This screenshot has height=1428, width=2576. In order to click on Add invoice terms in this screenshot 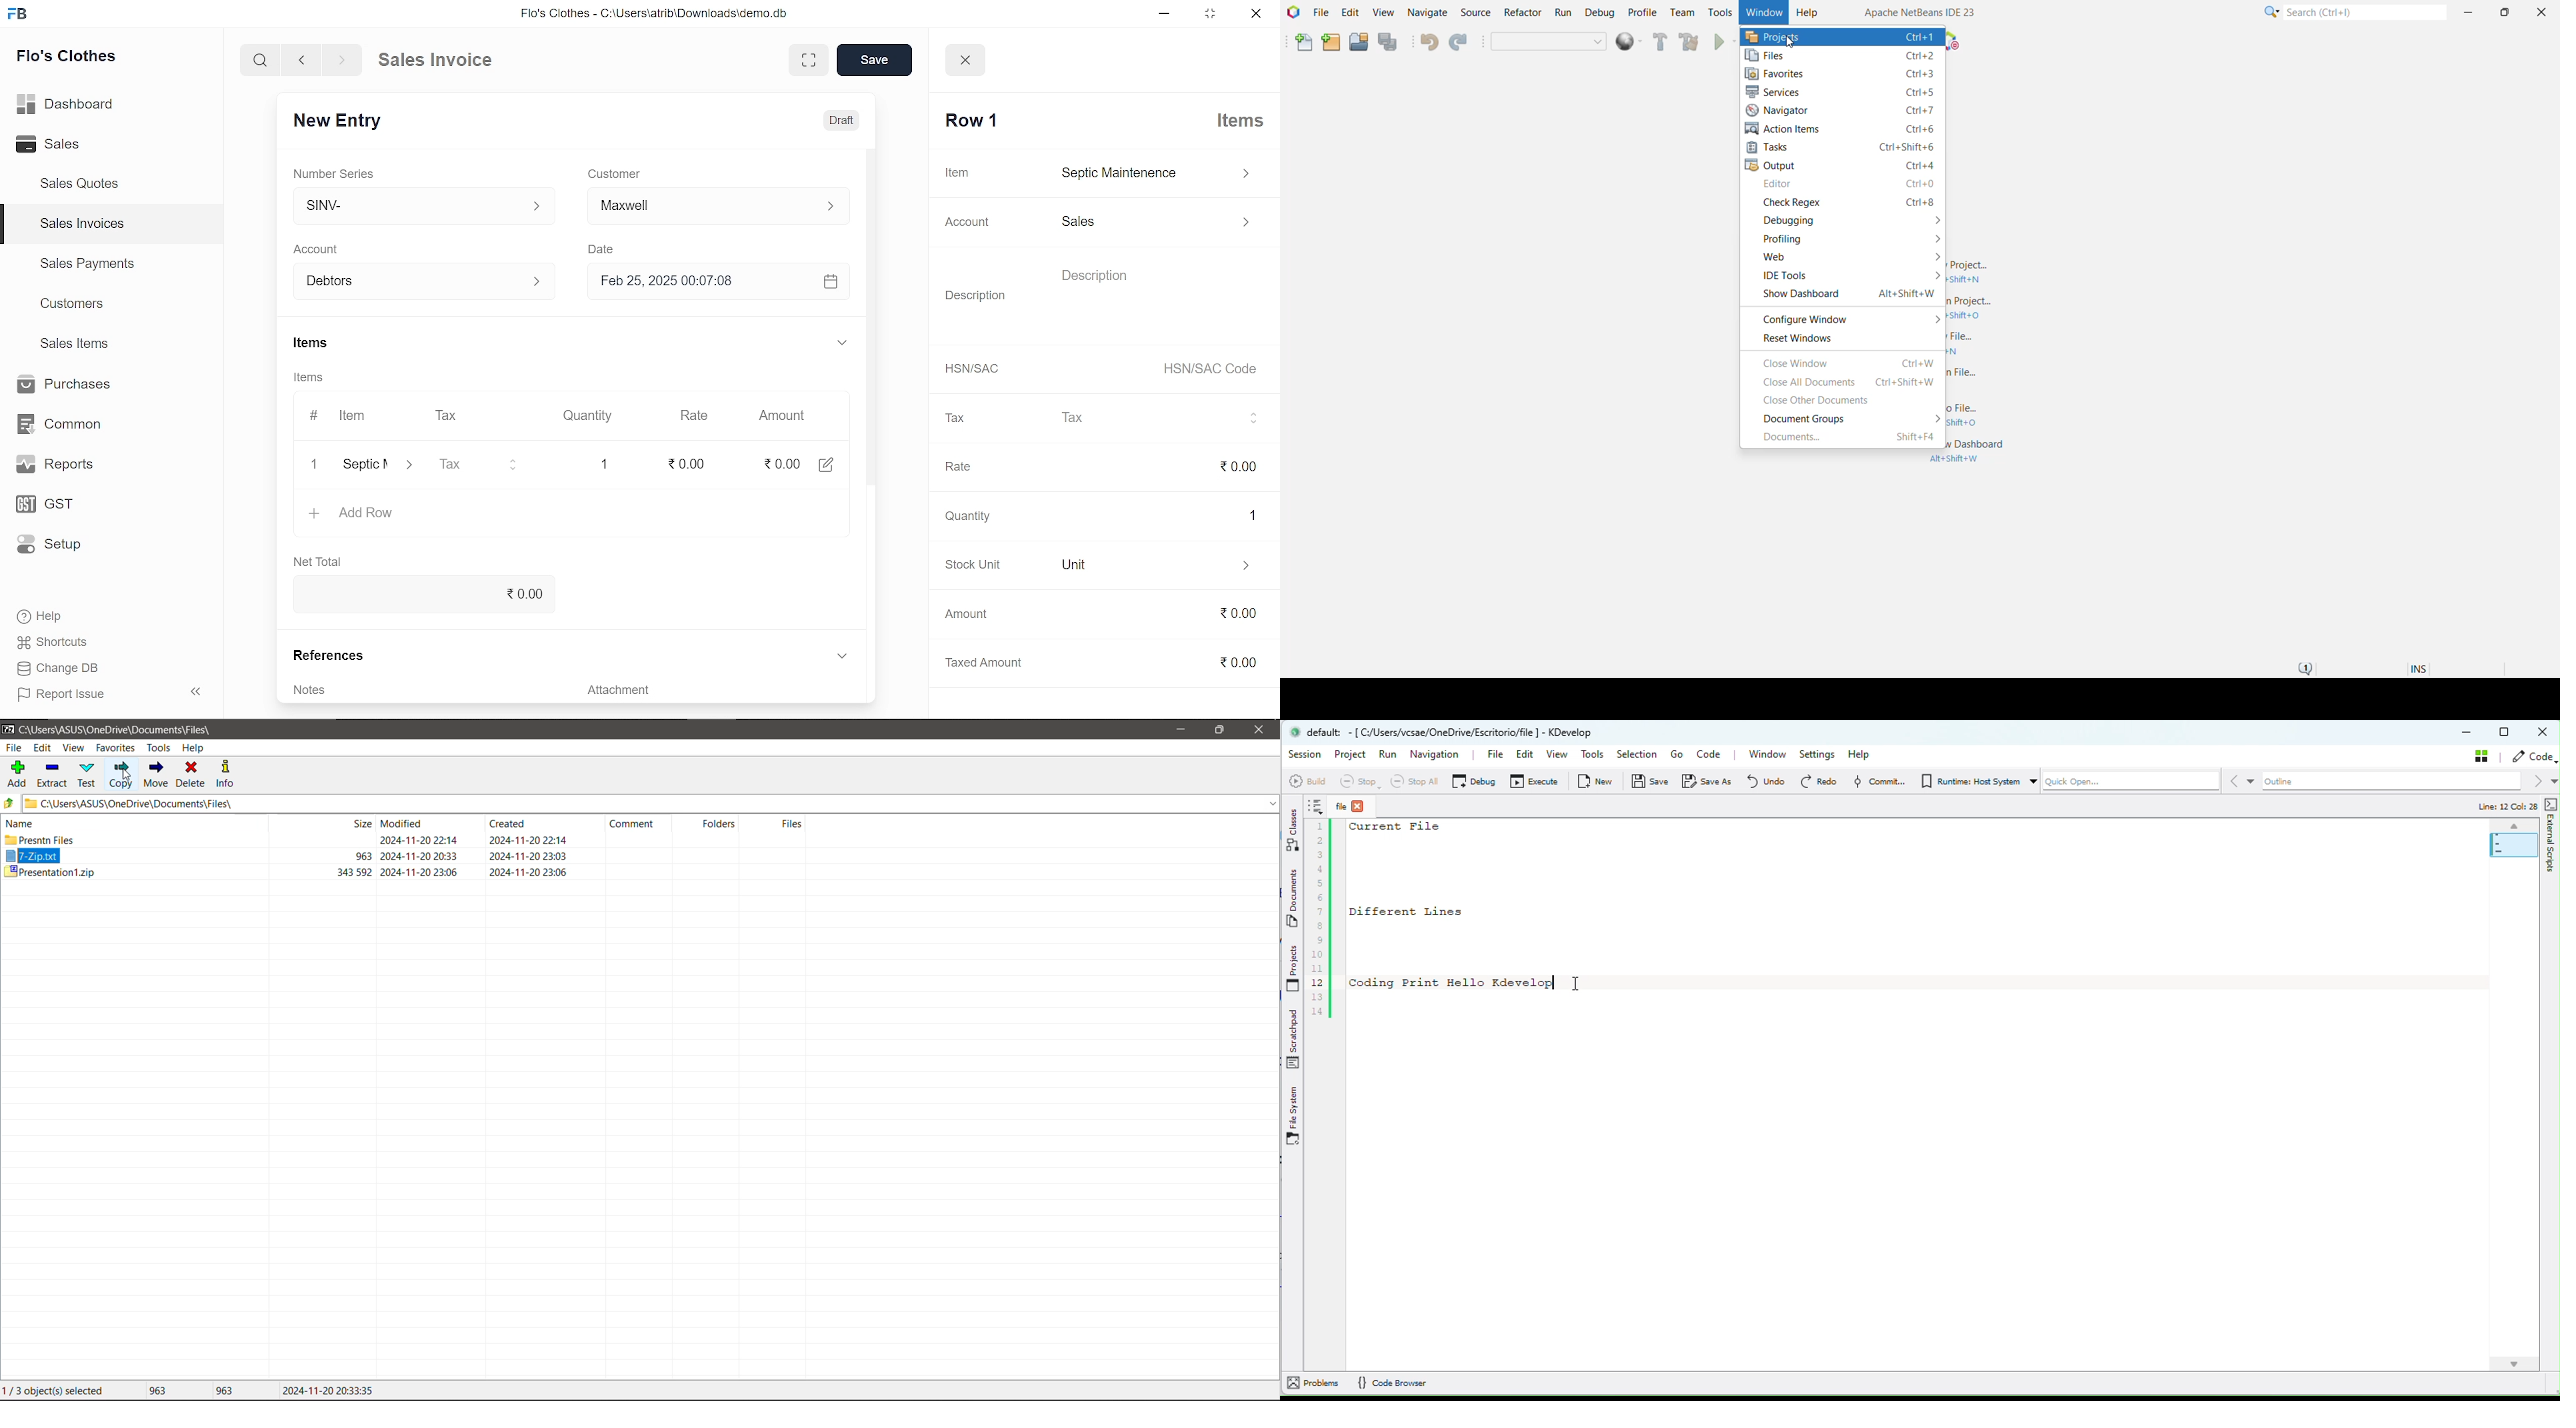, I will do `click(320, 688)`.